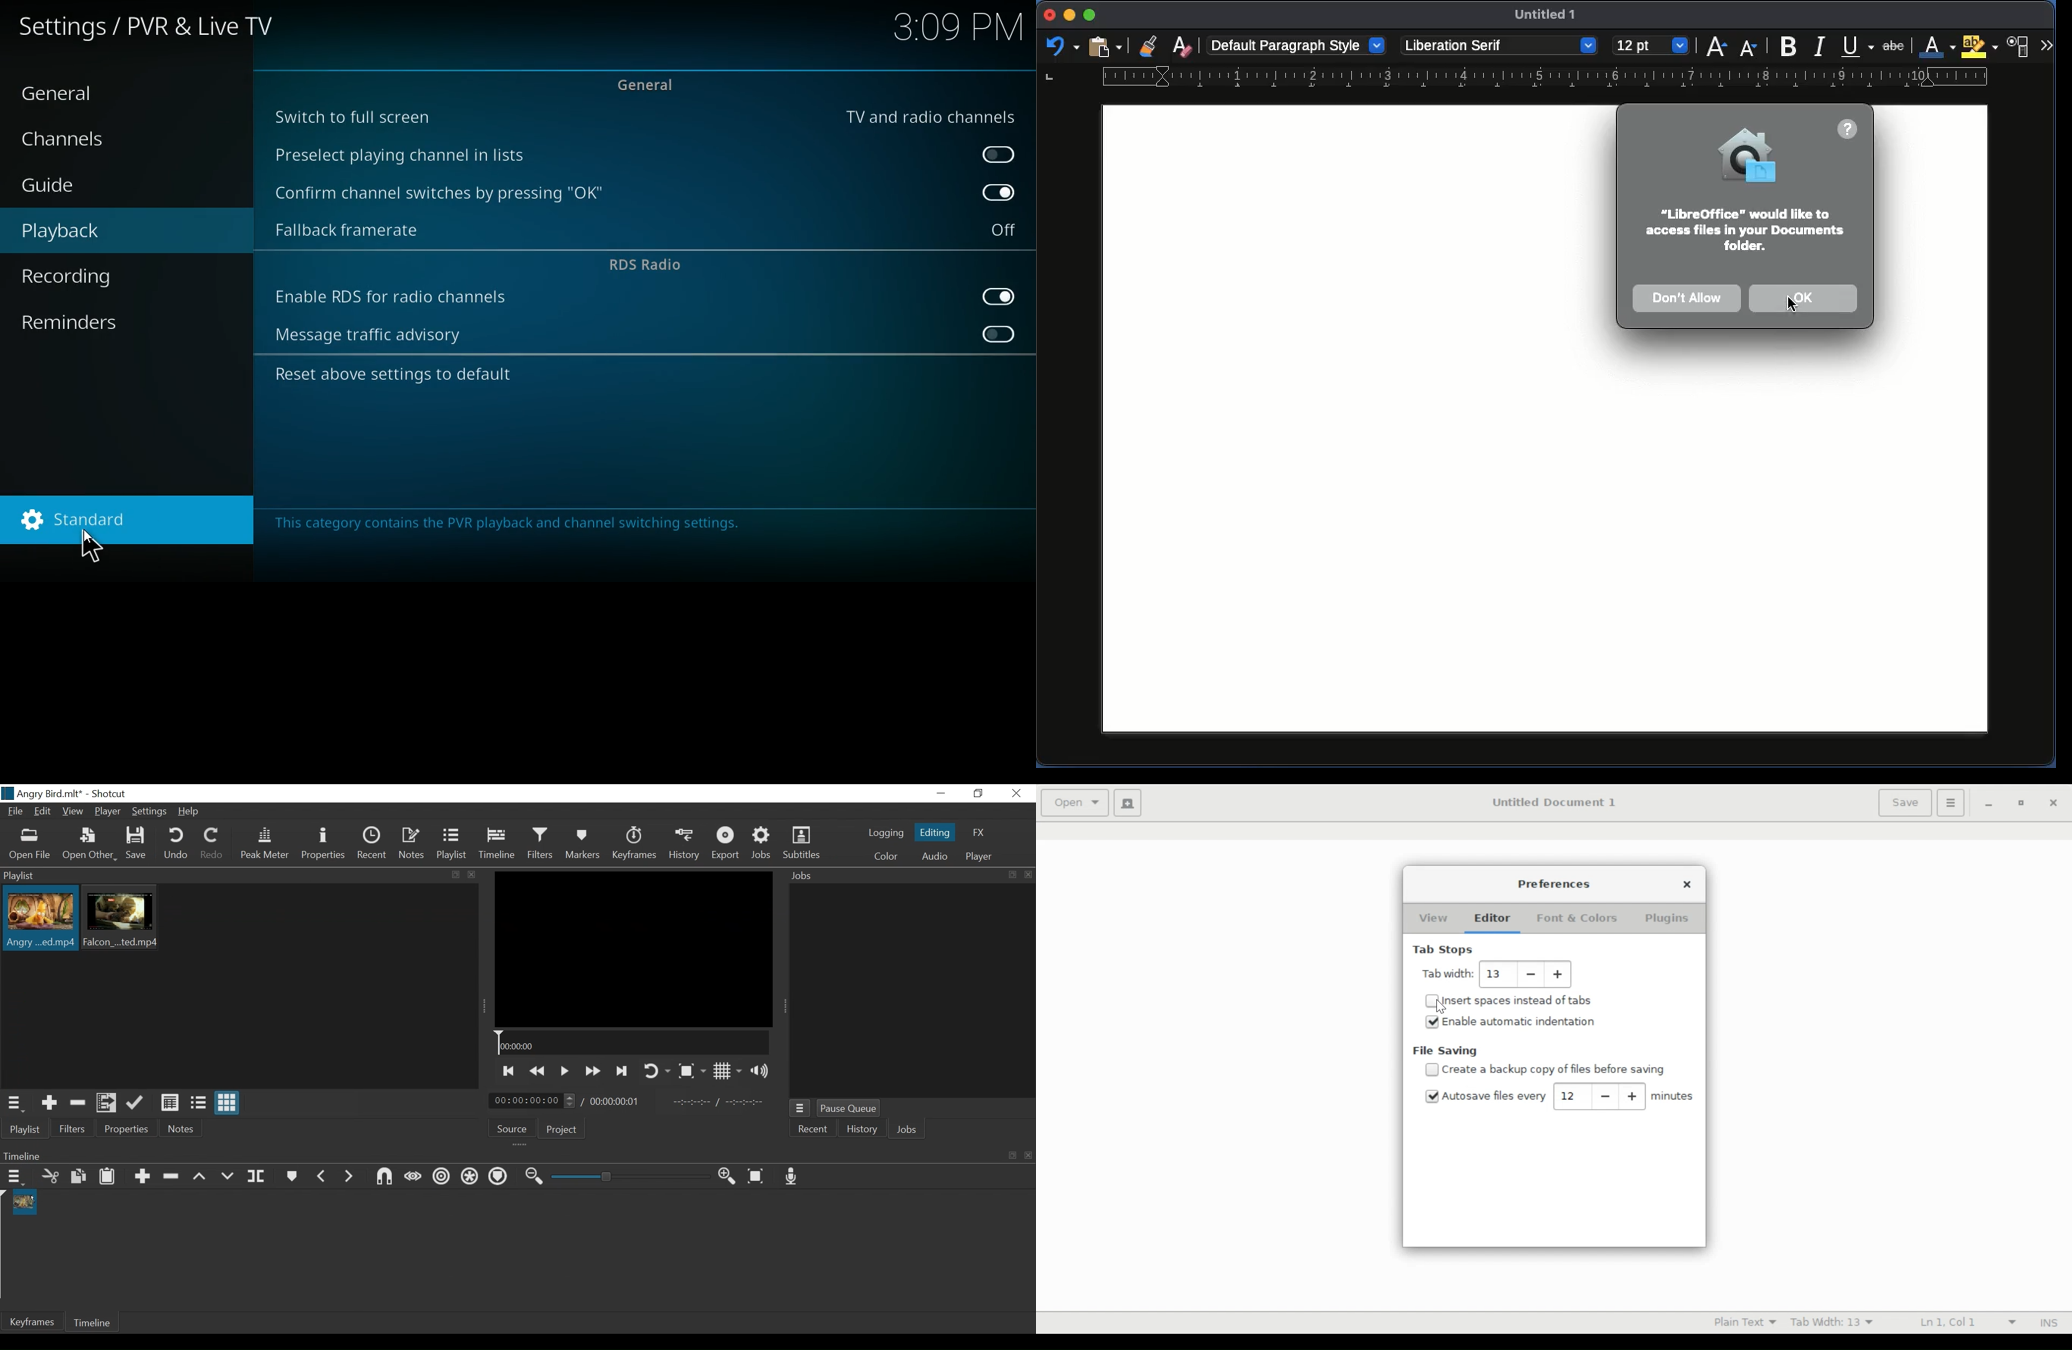  What do you see at coordinates (507, 1072) in the screenshot?
I see `Skip to the previous point` at bounding box center [507, 1072].